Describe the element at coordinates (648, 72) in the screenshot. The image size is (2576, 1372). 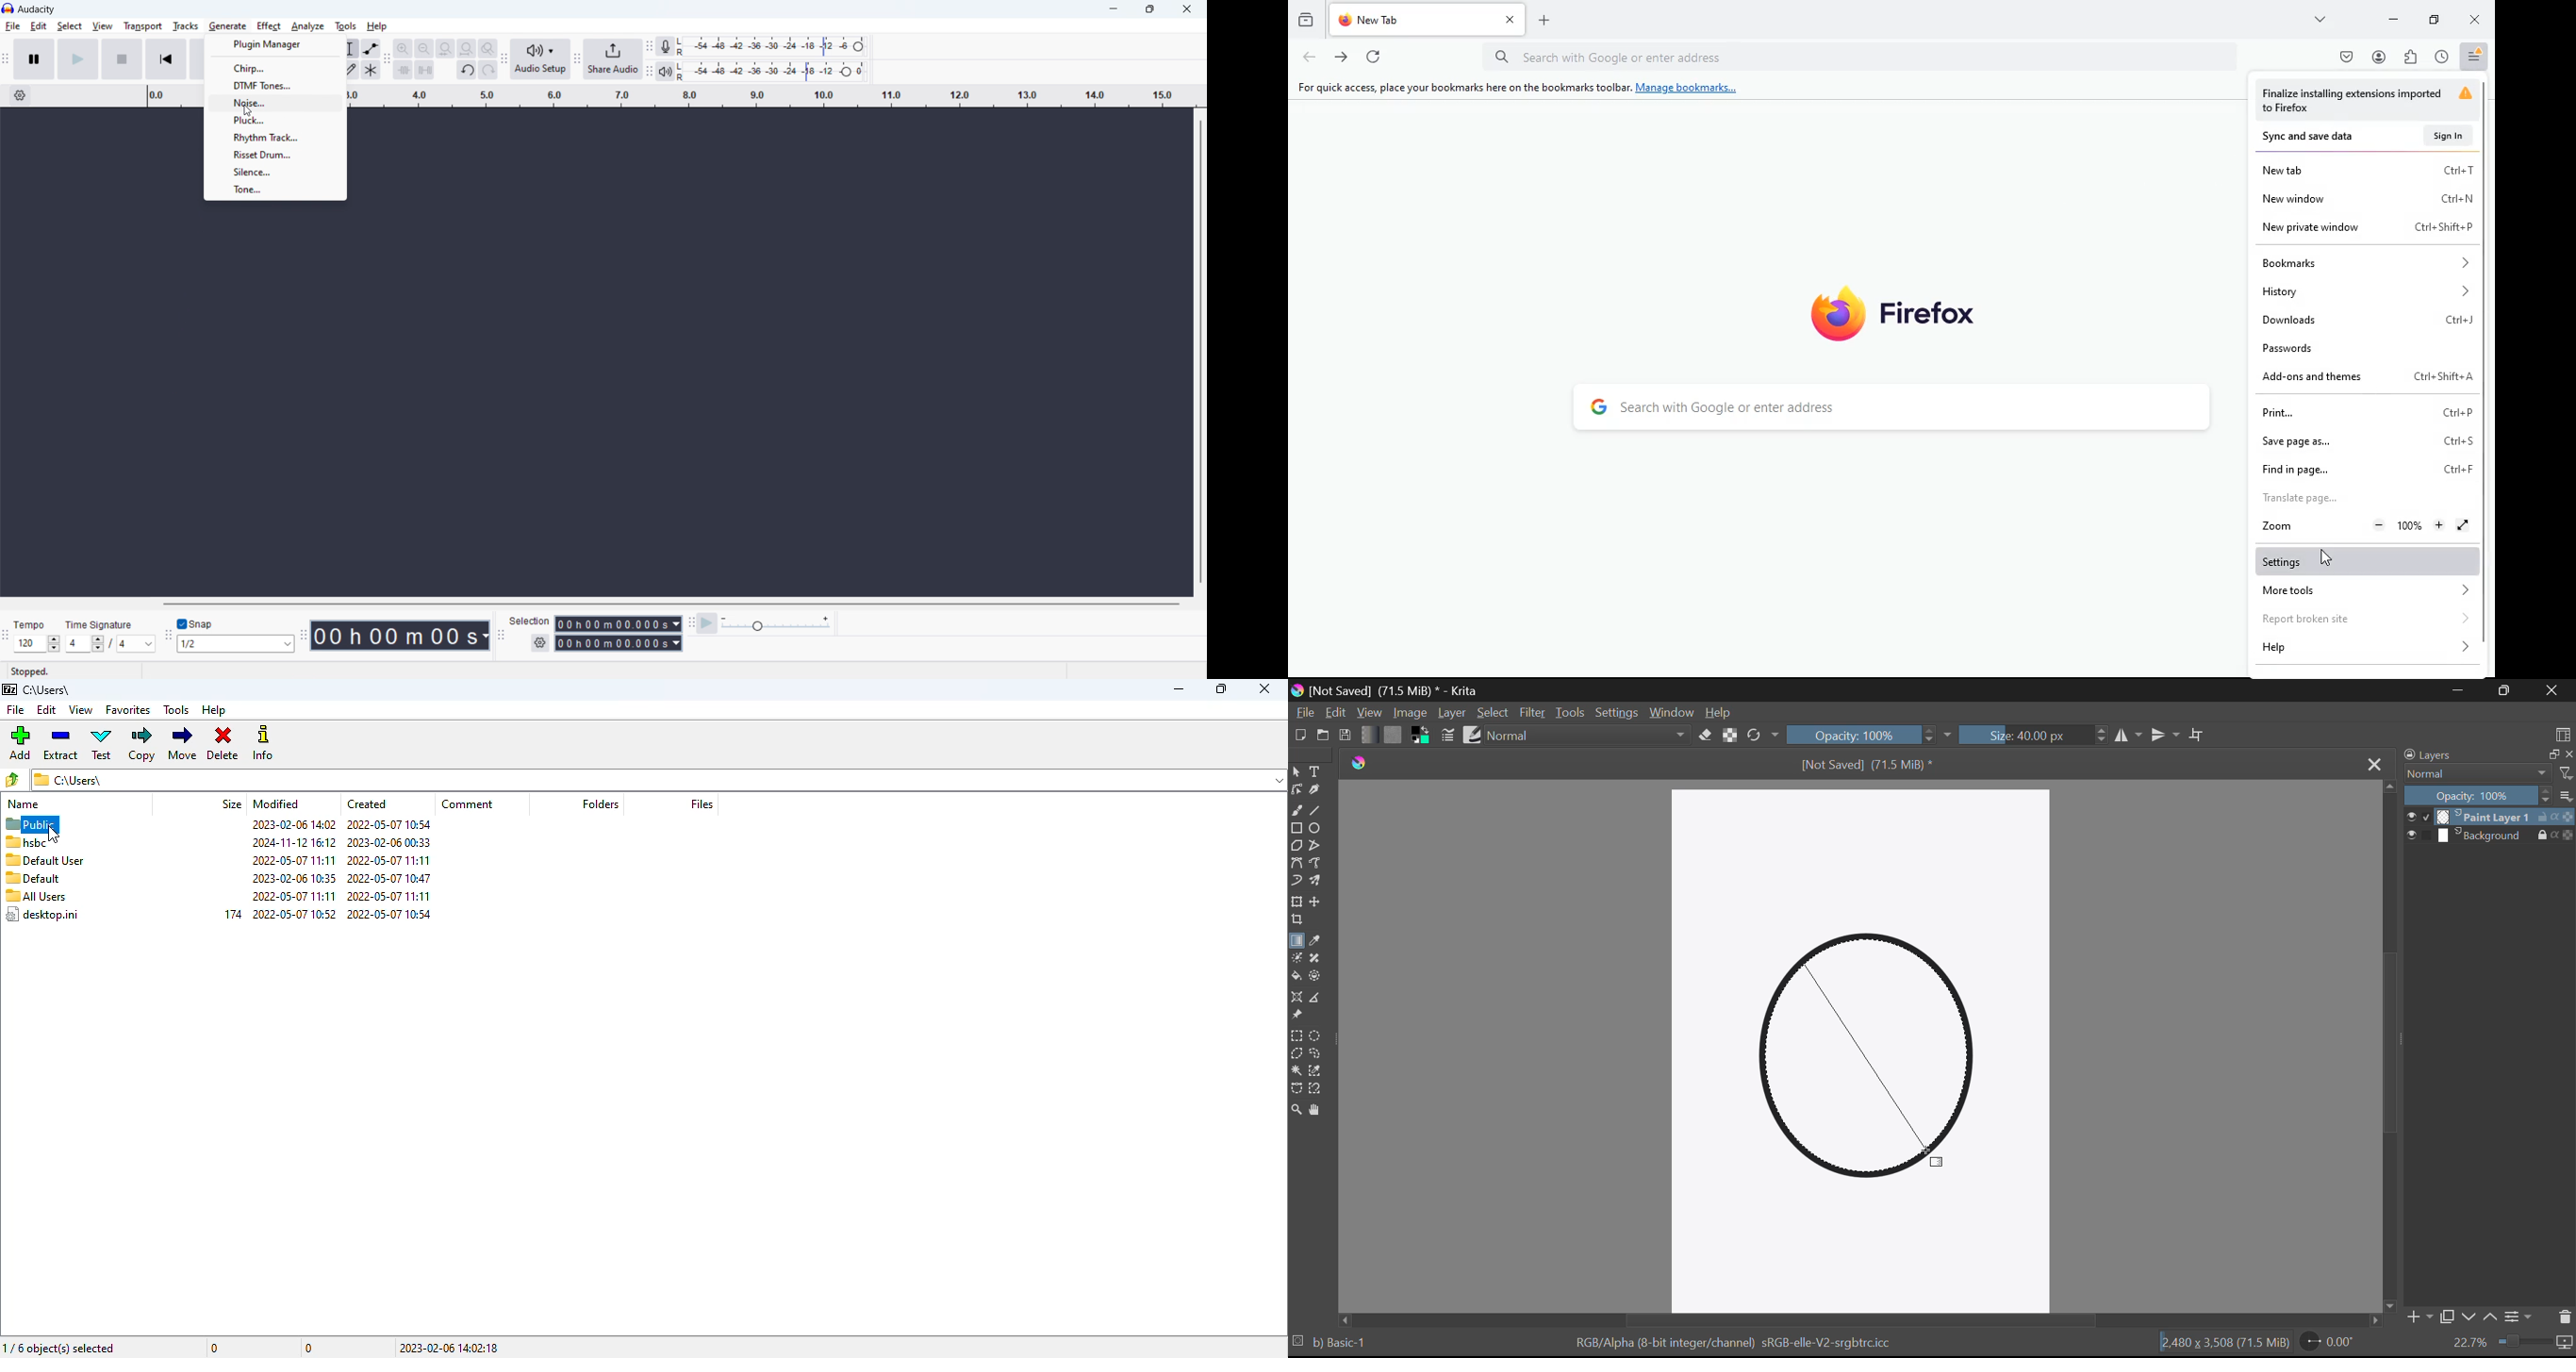
I see `playback meter toolbar` at that location.